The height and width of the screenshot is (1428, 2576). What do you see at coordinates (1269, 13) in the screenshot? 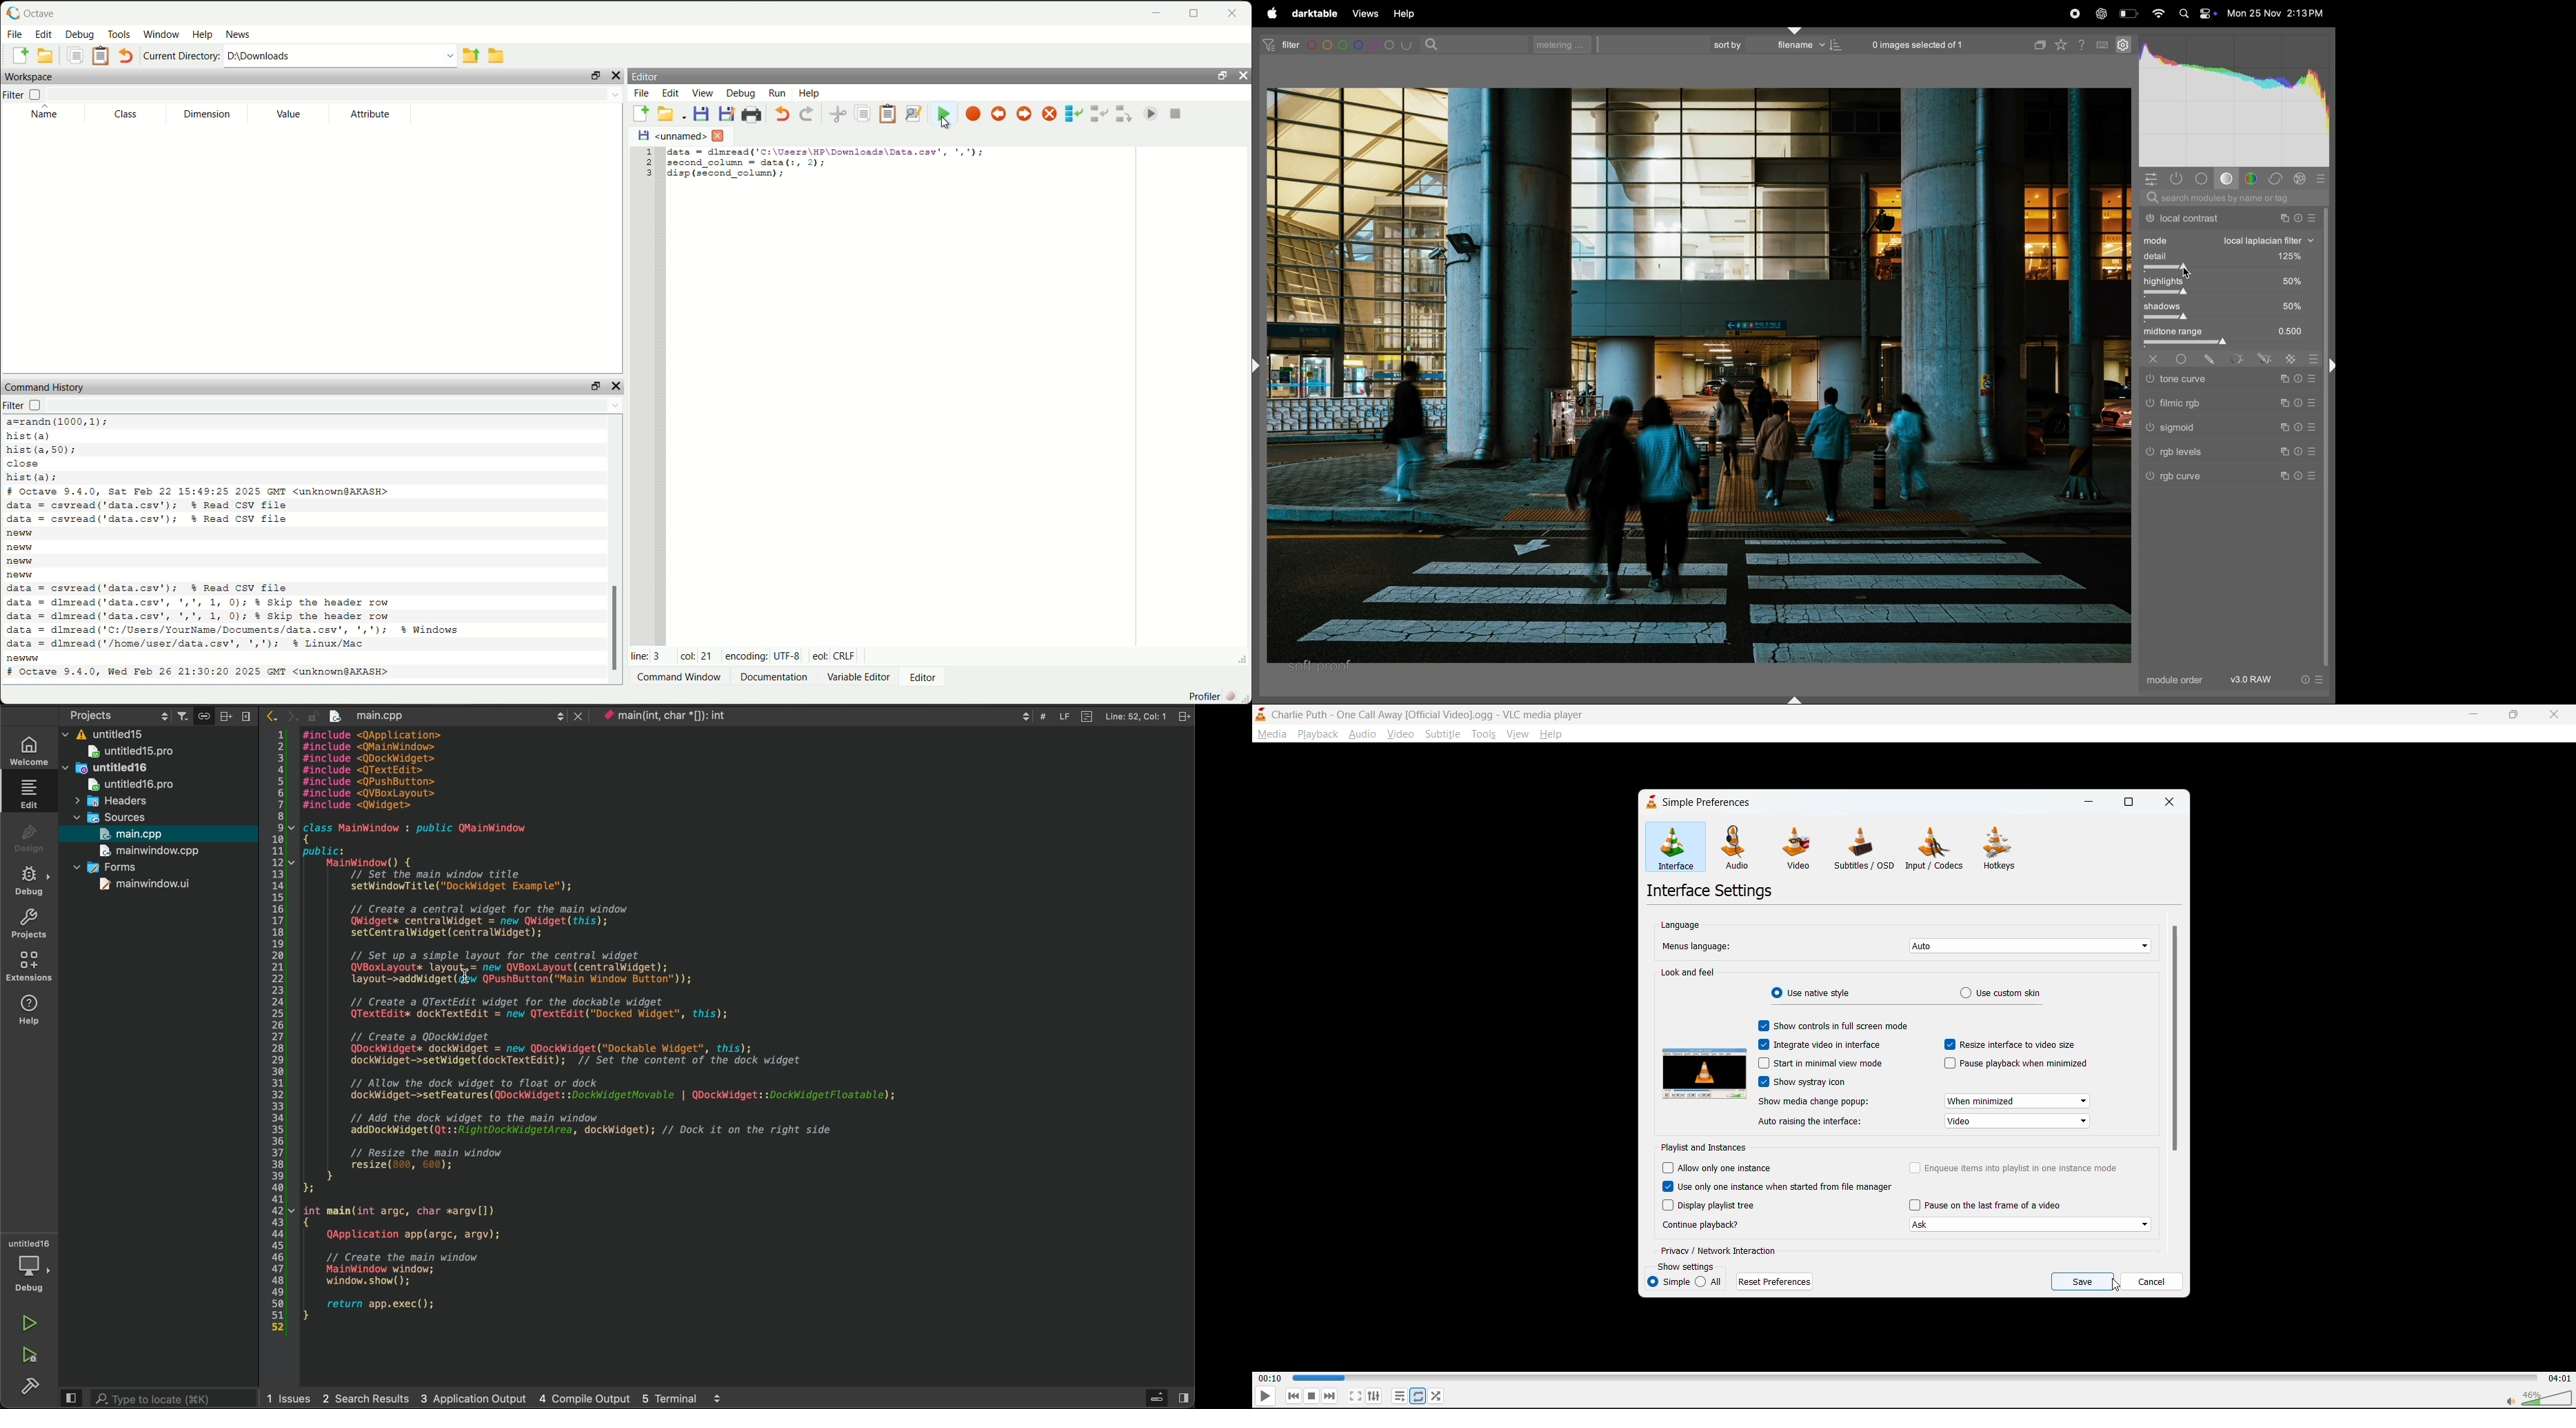
I see `apple menu` at bounding box center [1269, 13].